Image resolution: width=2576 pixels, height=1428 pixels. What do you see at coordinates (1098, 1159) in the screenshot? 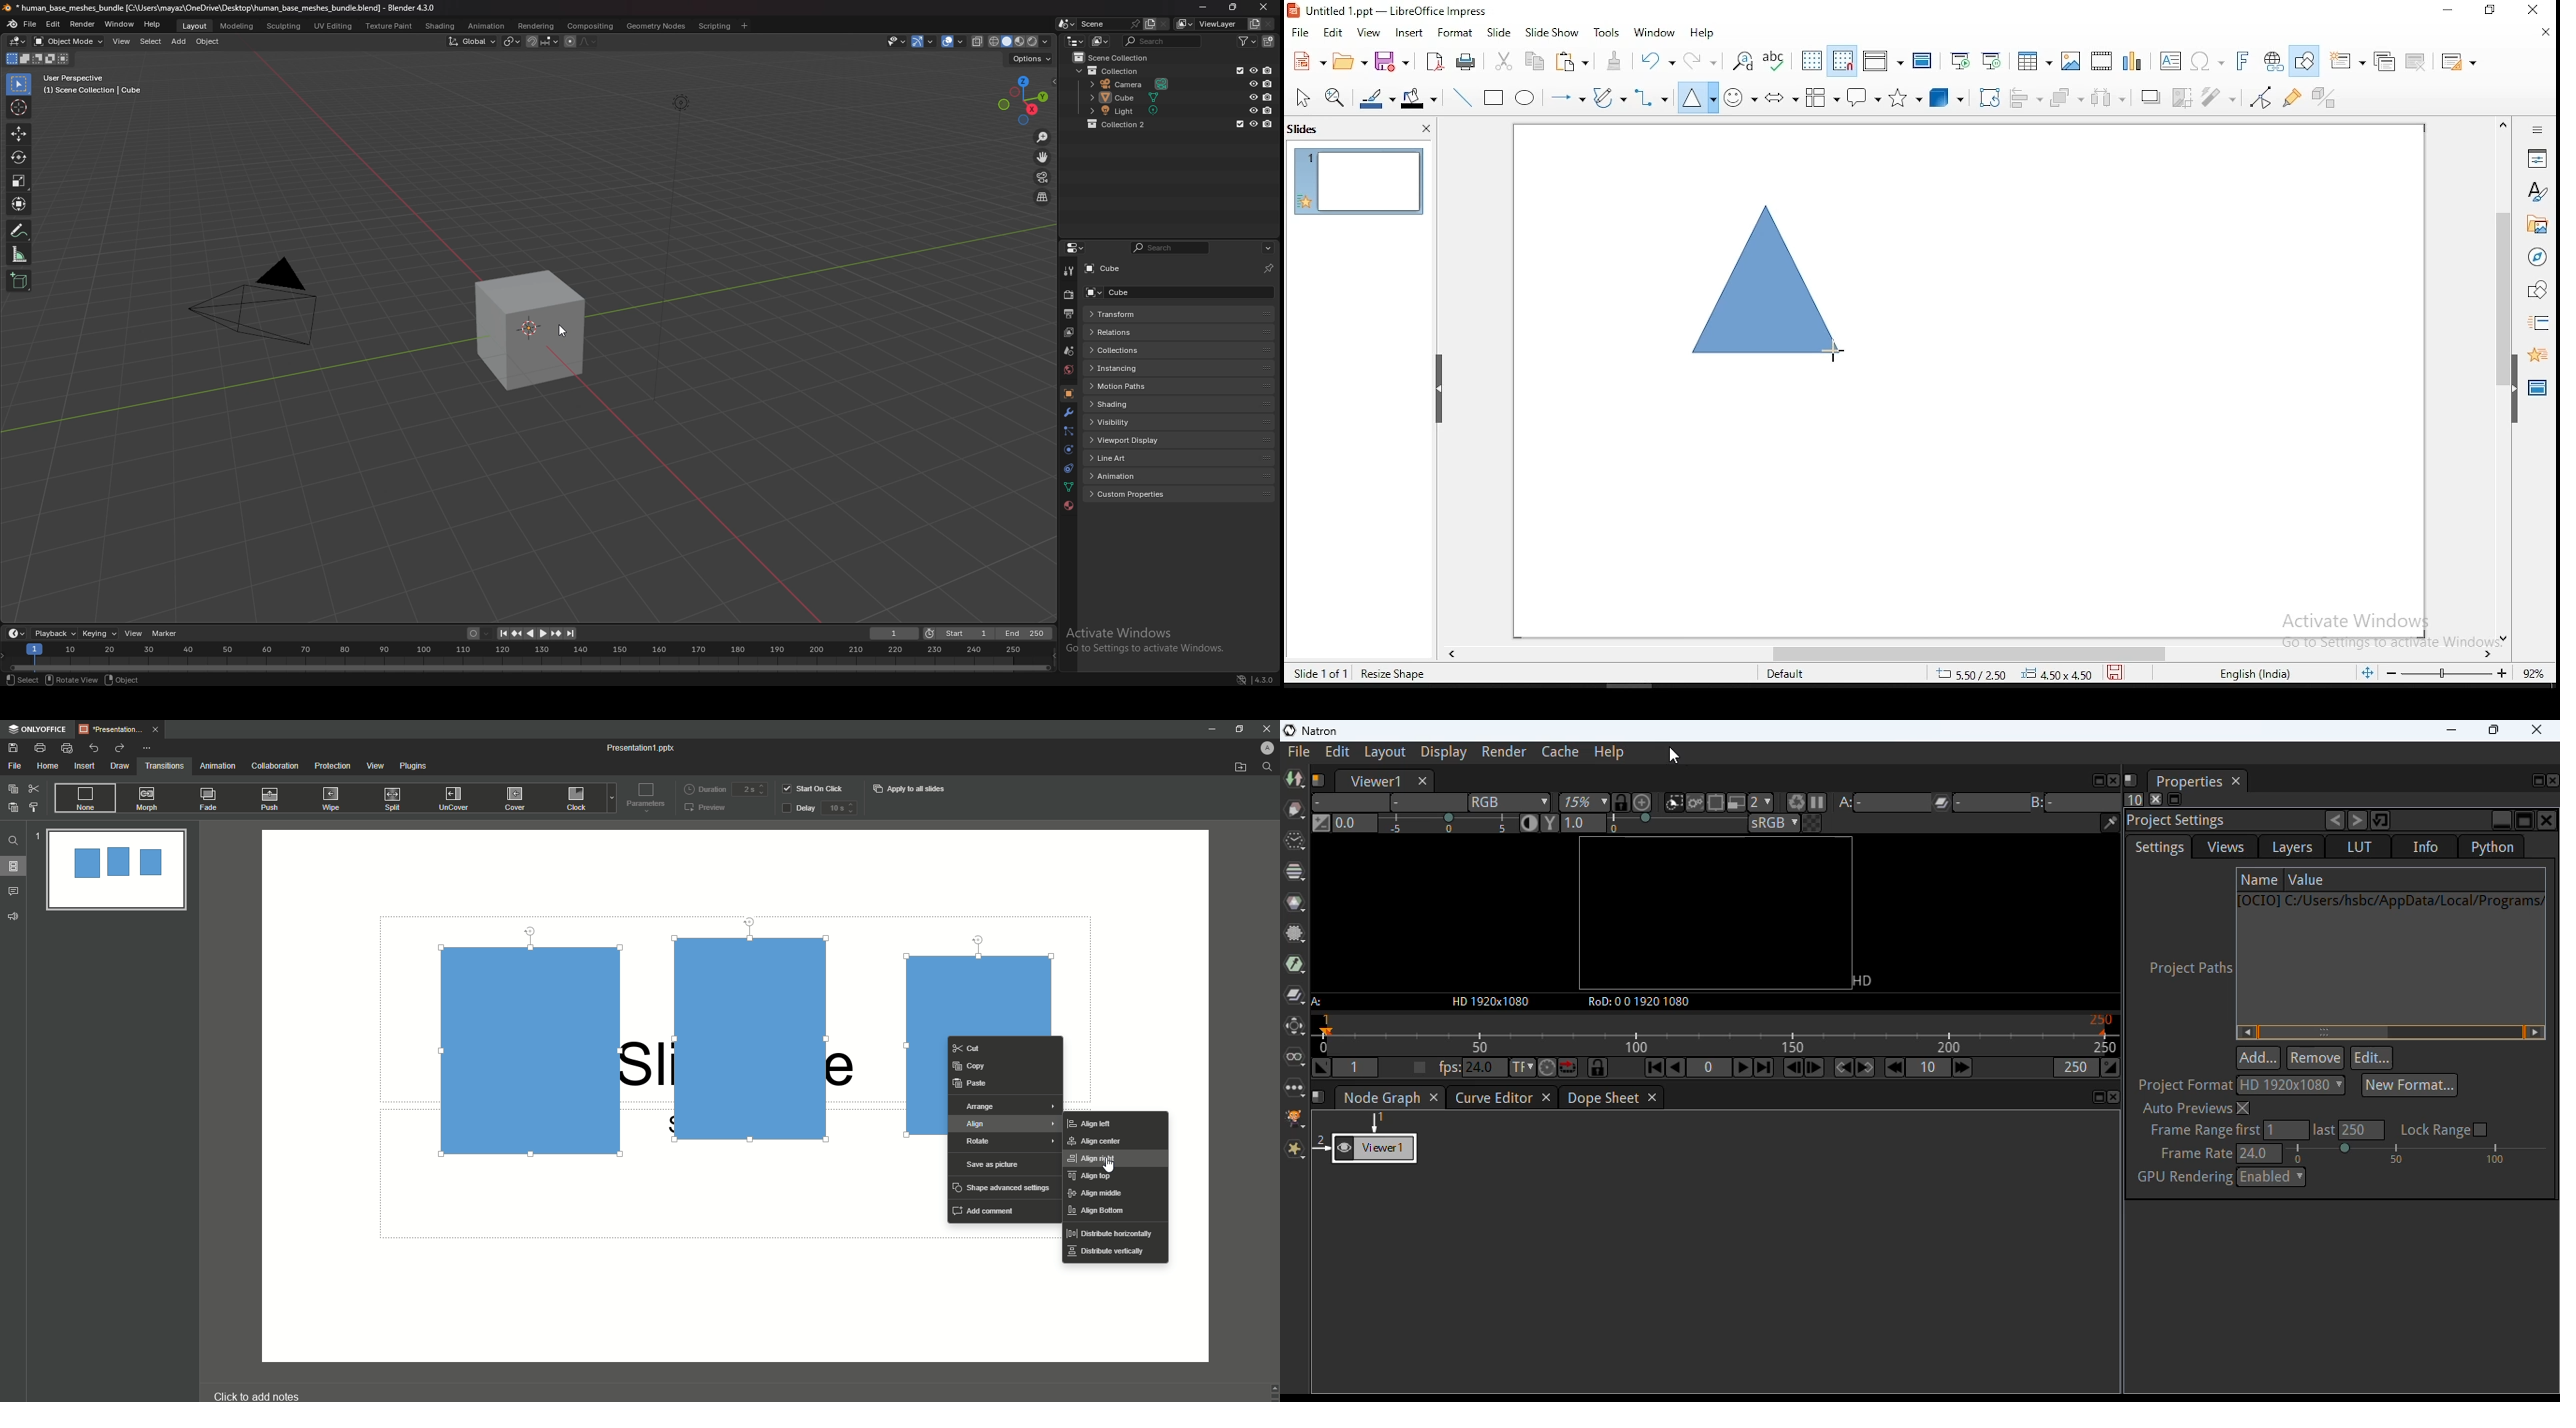
I see `Align right` at bounding box center [1098, 1159].